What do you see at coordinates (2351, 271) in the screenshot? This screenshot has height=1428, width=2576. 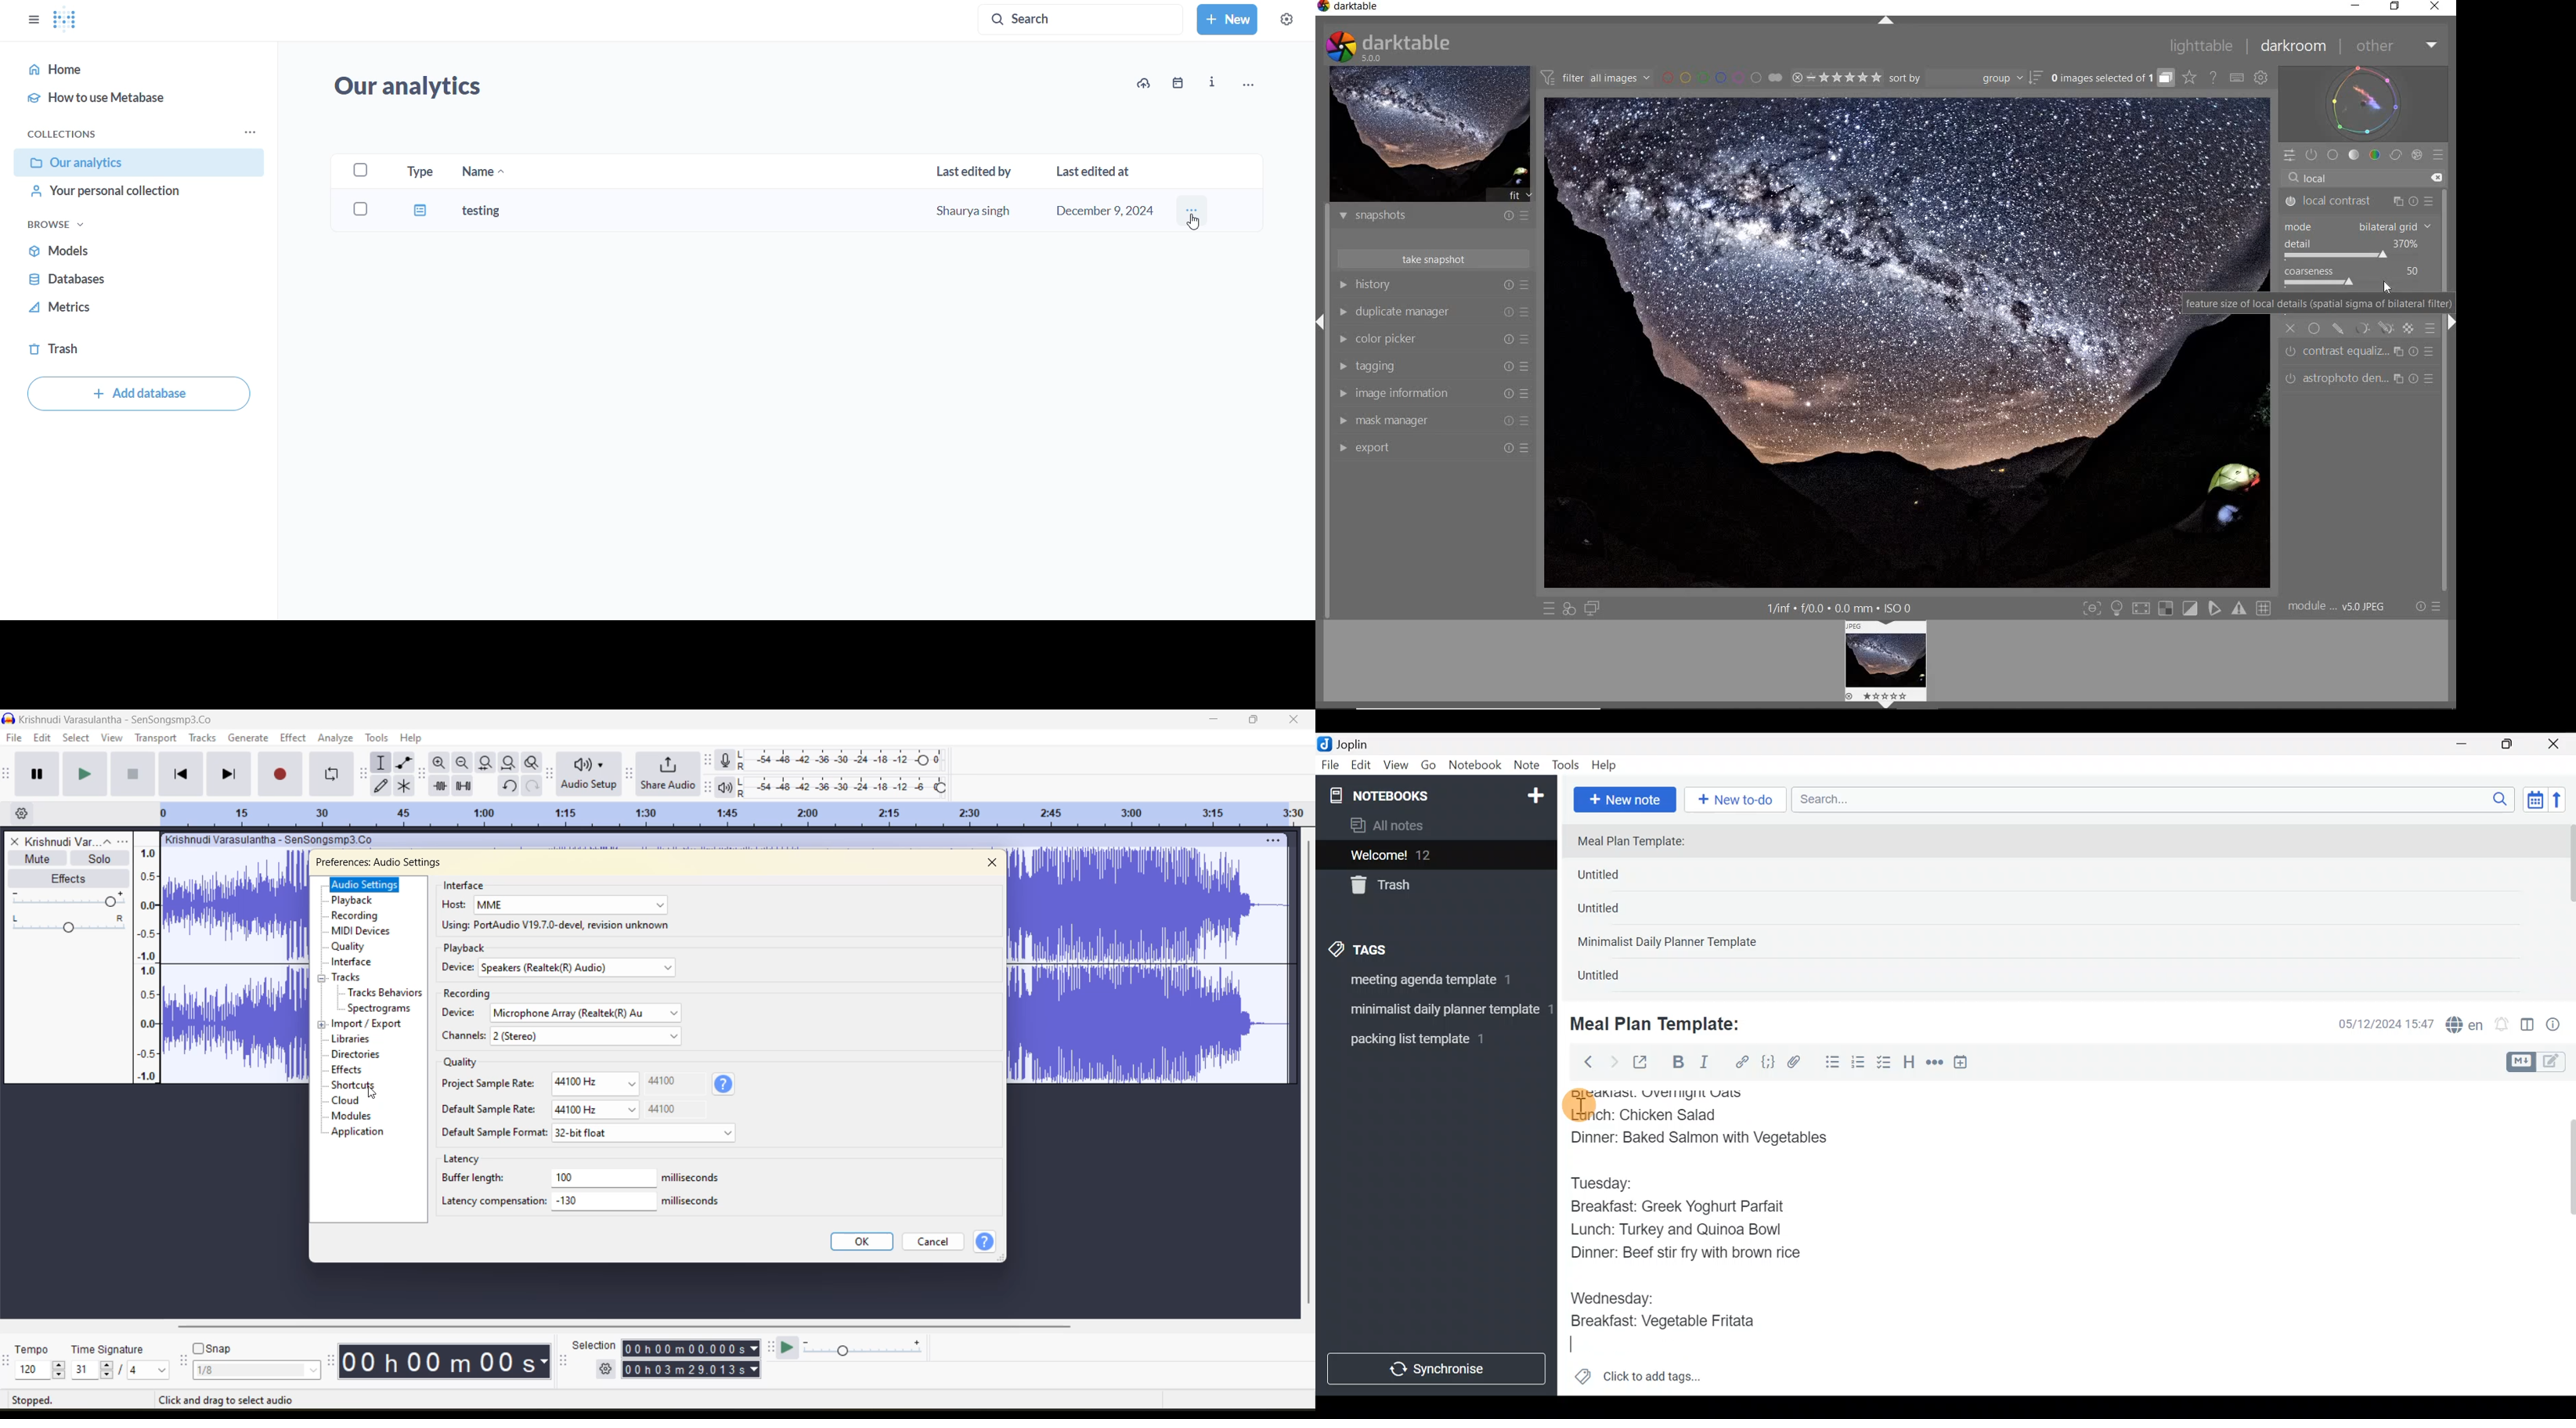 I see `coarseness: 50` at bounding box center [2351, 271].